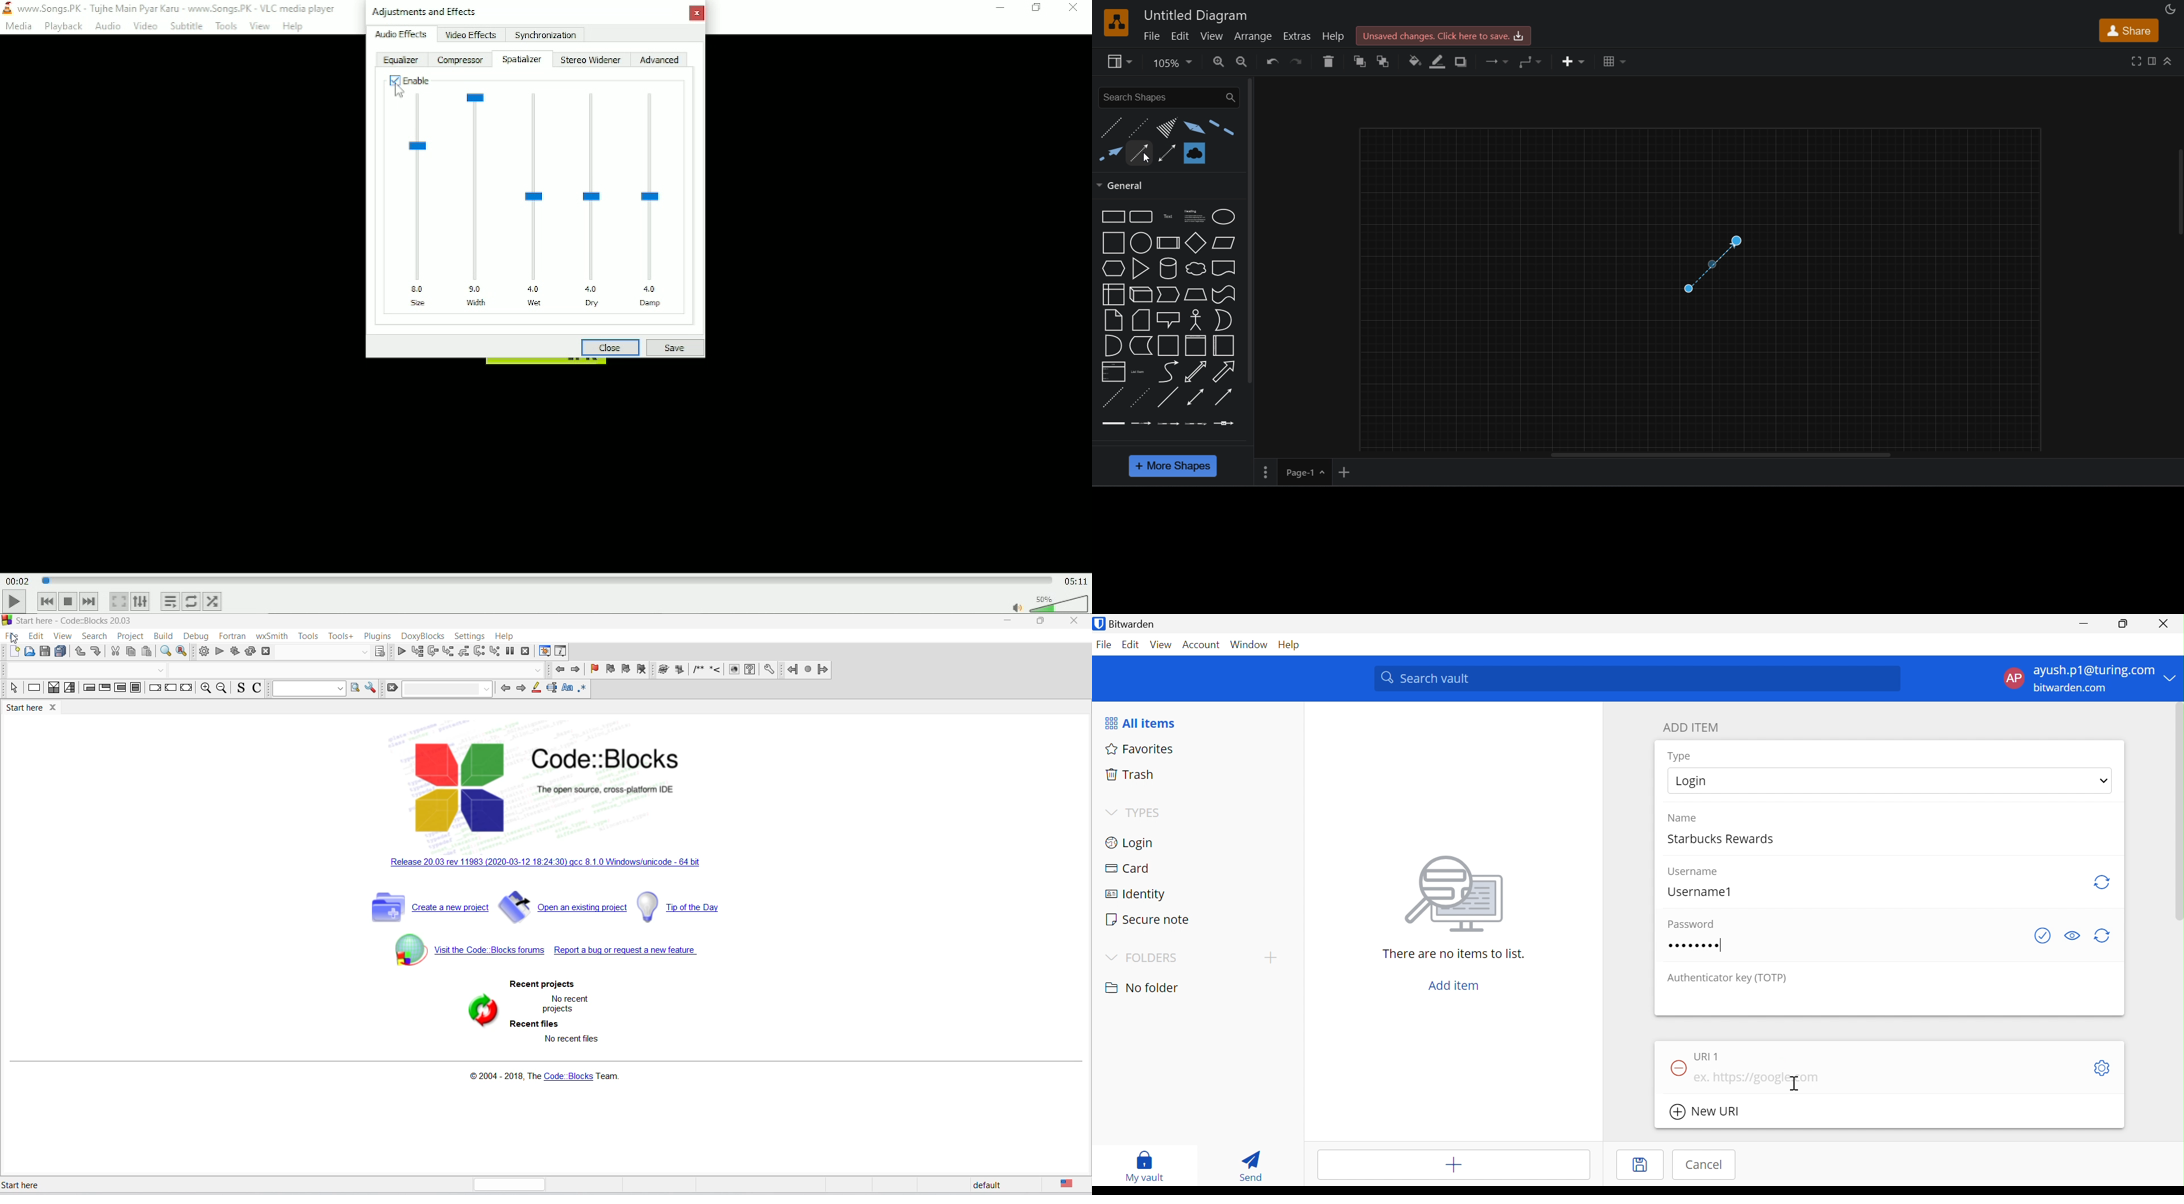 This screenshot has width=2184, height=1204. What do you see at coordinates (1127, 186) in the screenshot?
I see `general` at bounding box center [1127, 186].